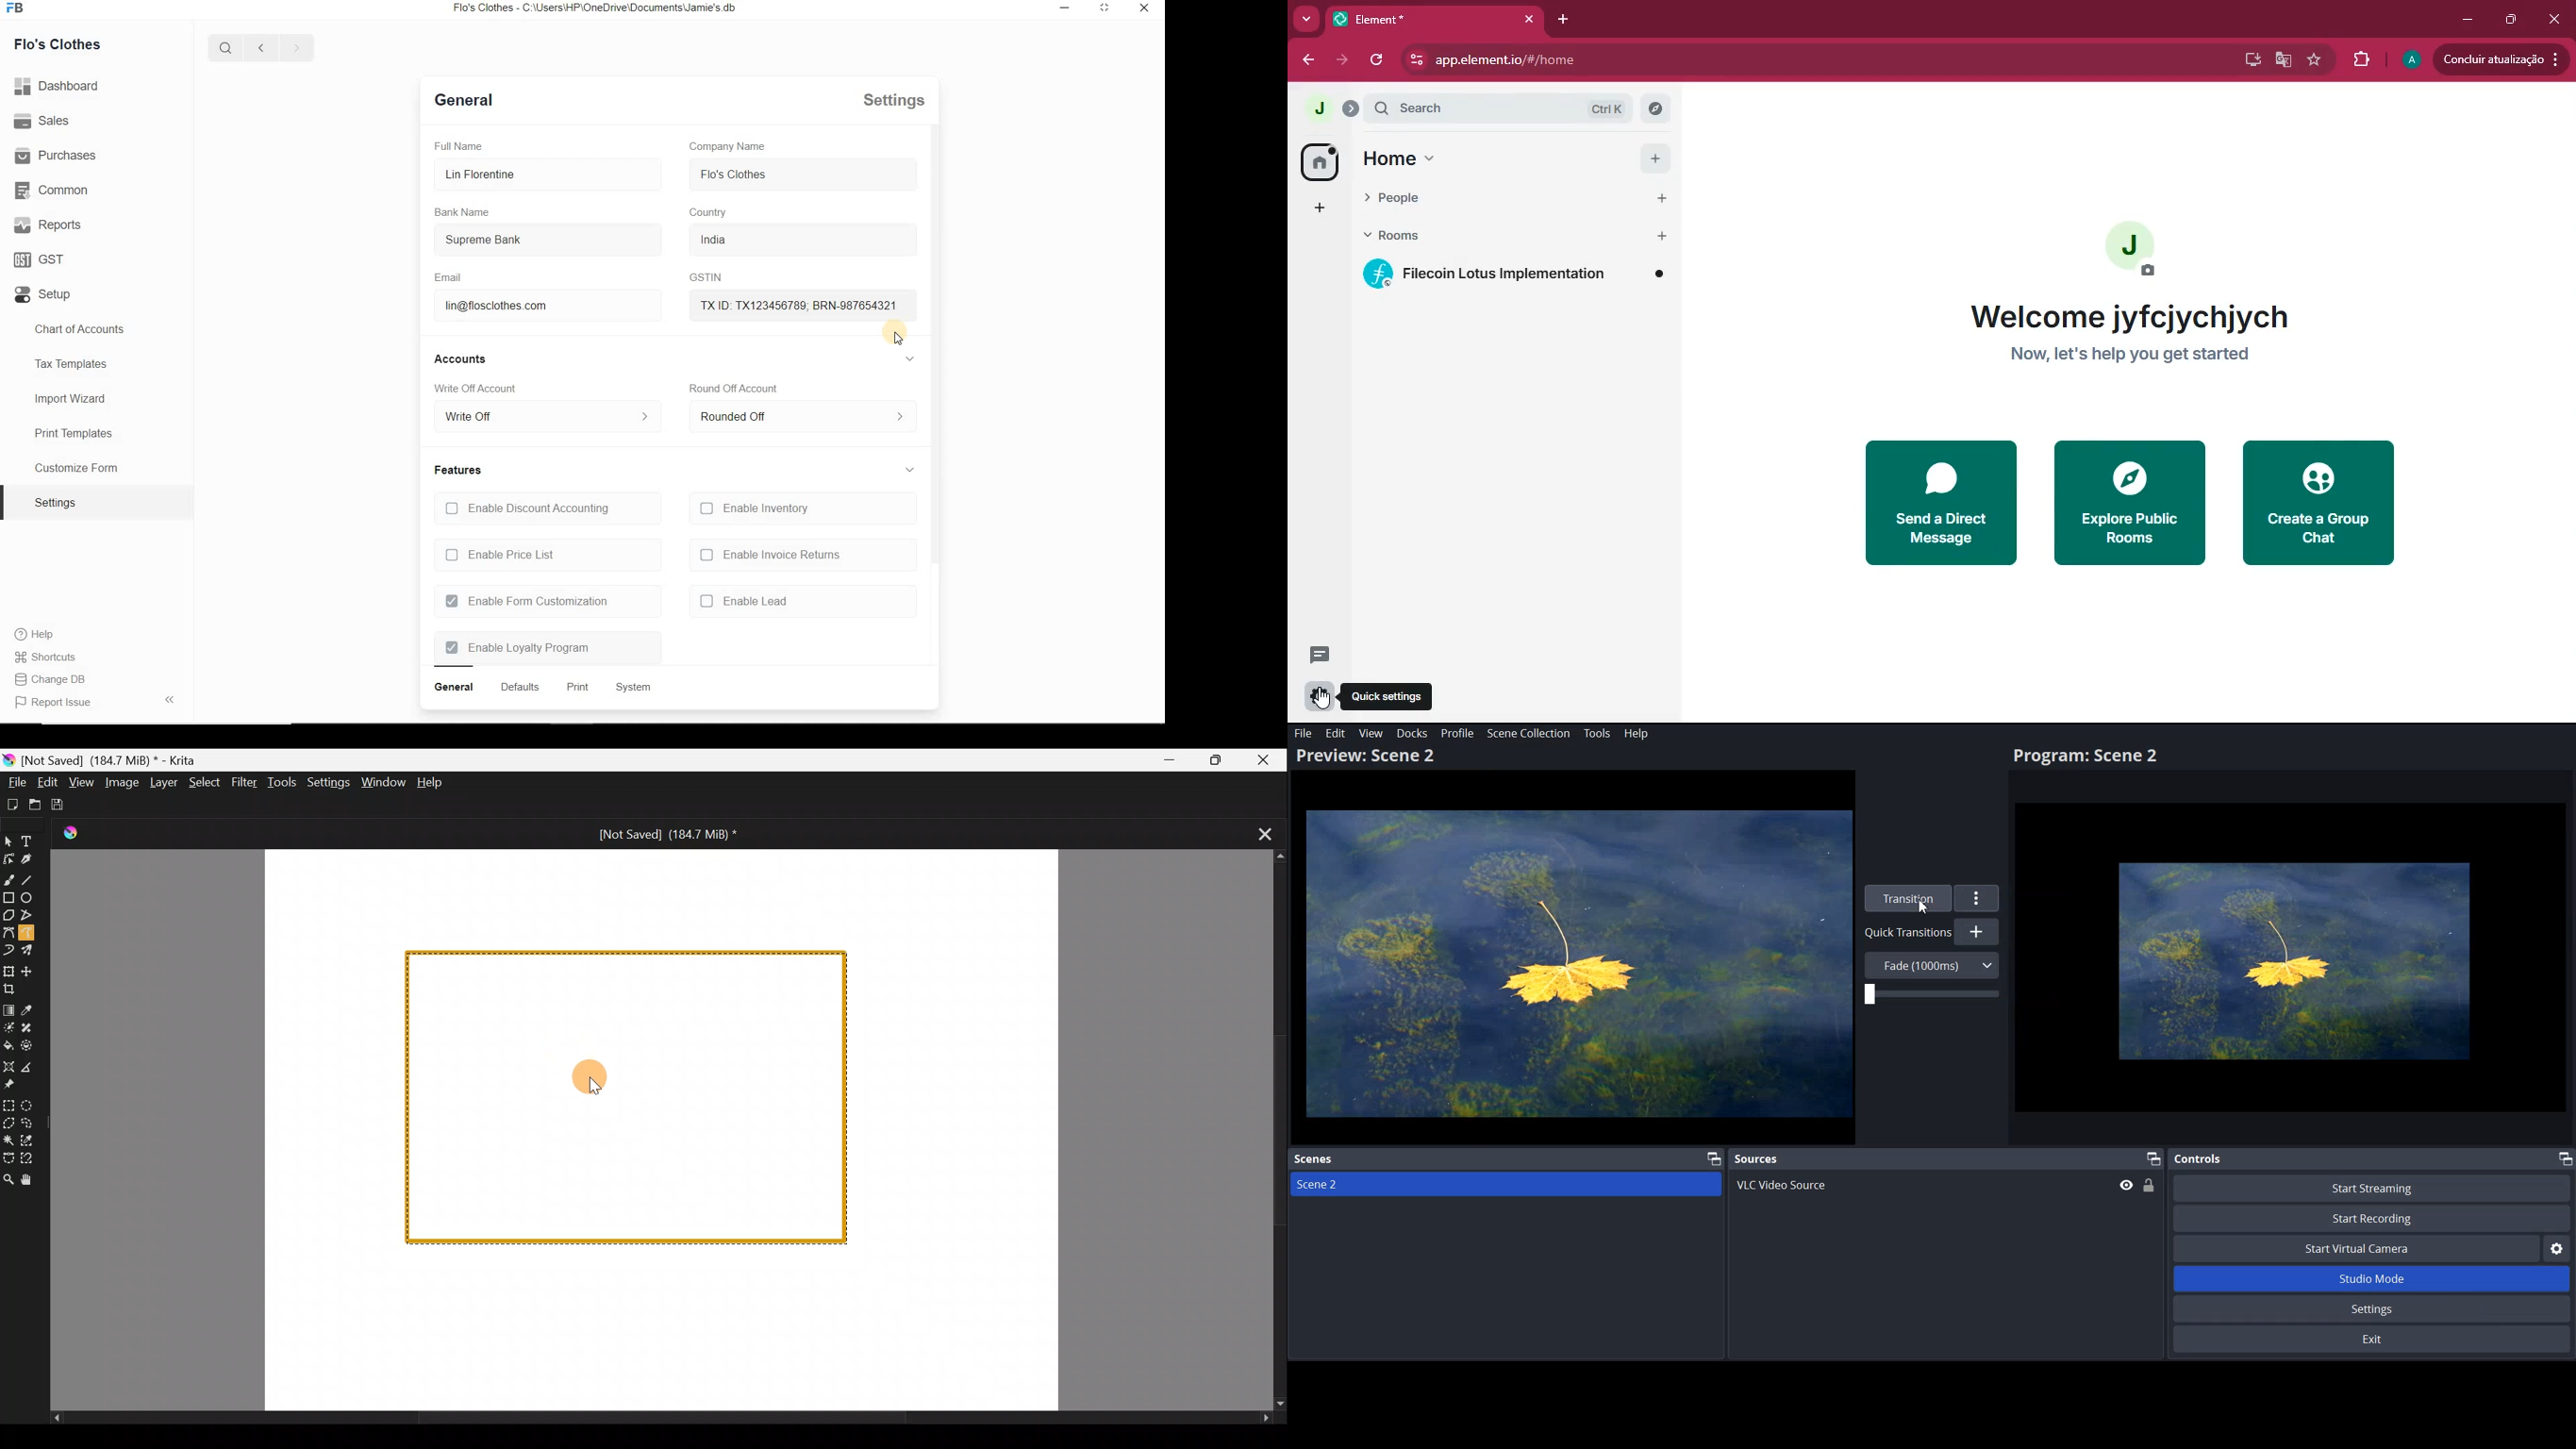 This screenshot has height=1456, width=2576. Describe the element at coordinates (36, 804) in the screenshot. I see `Open existing document` at that location.